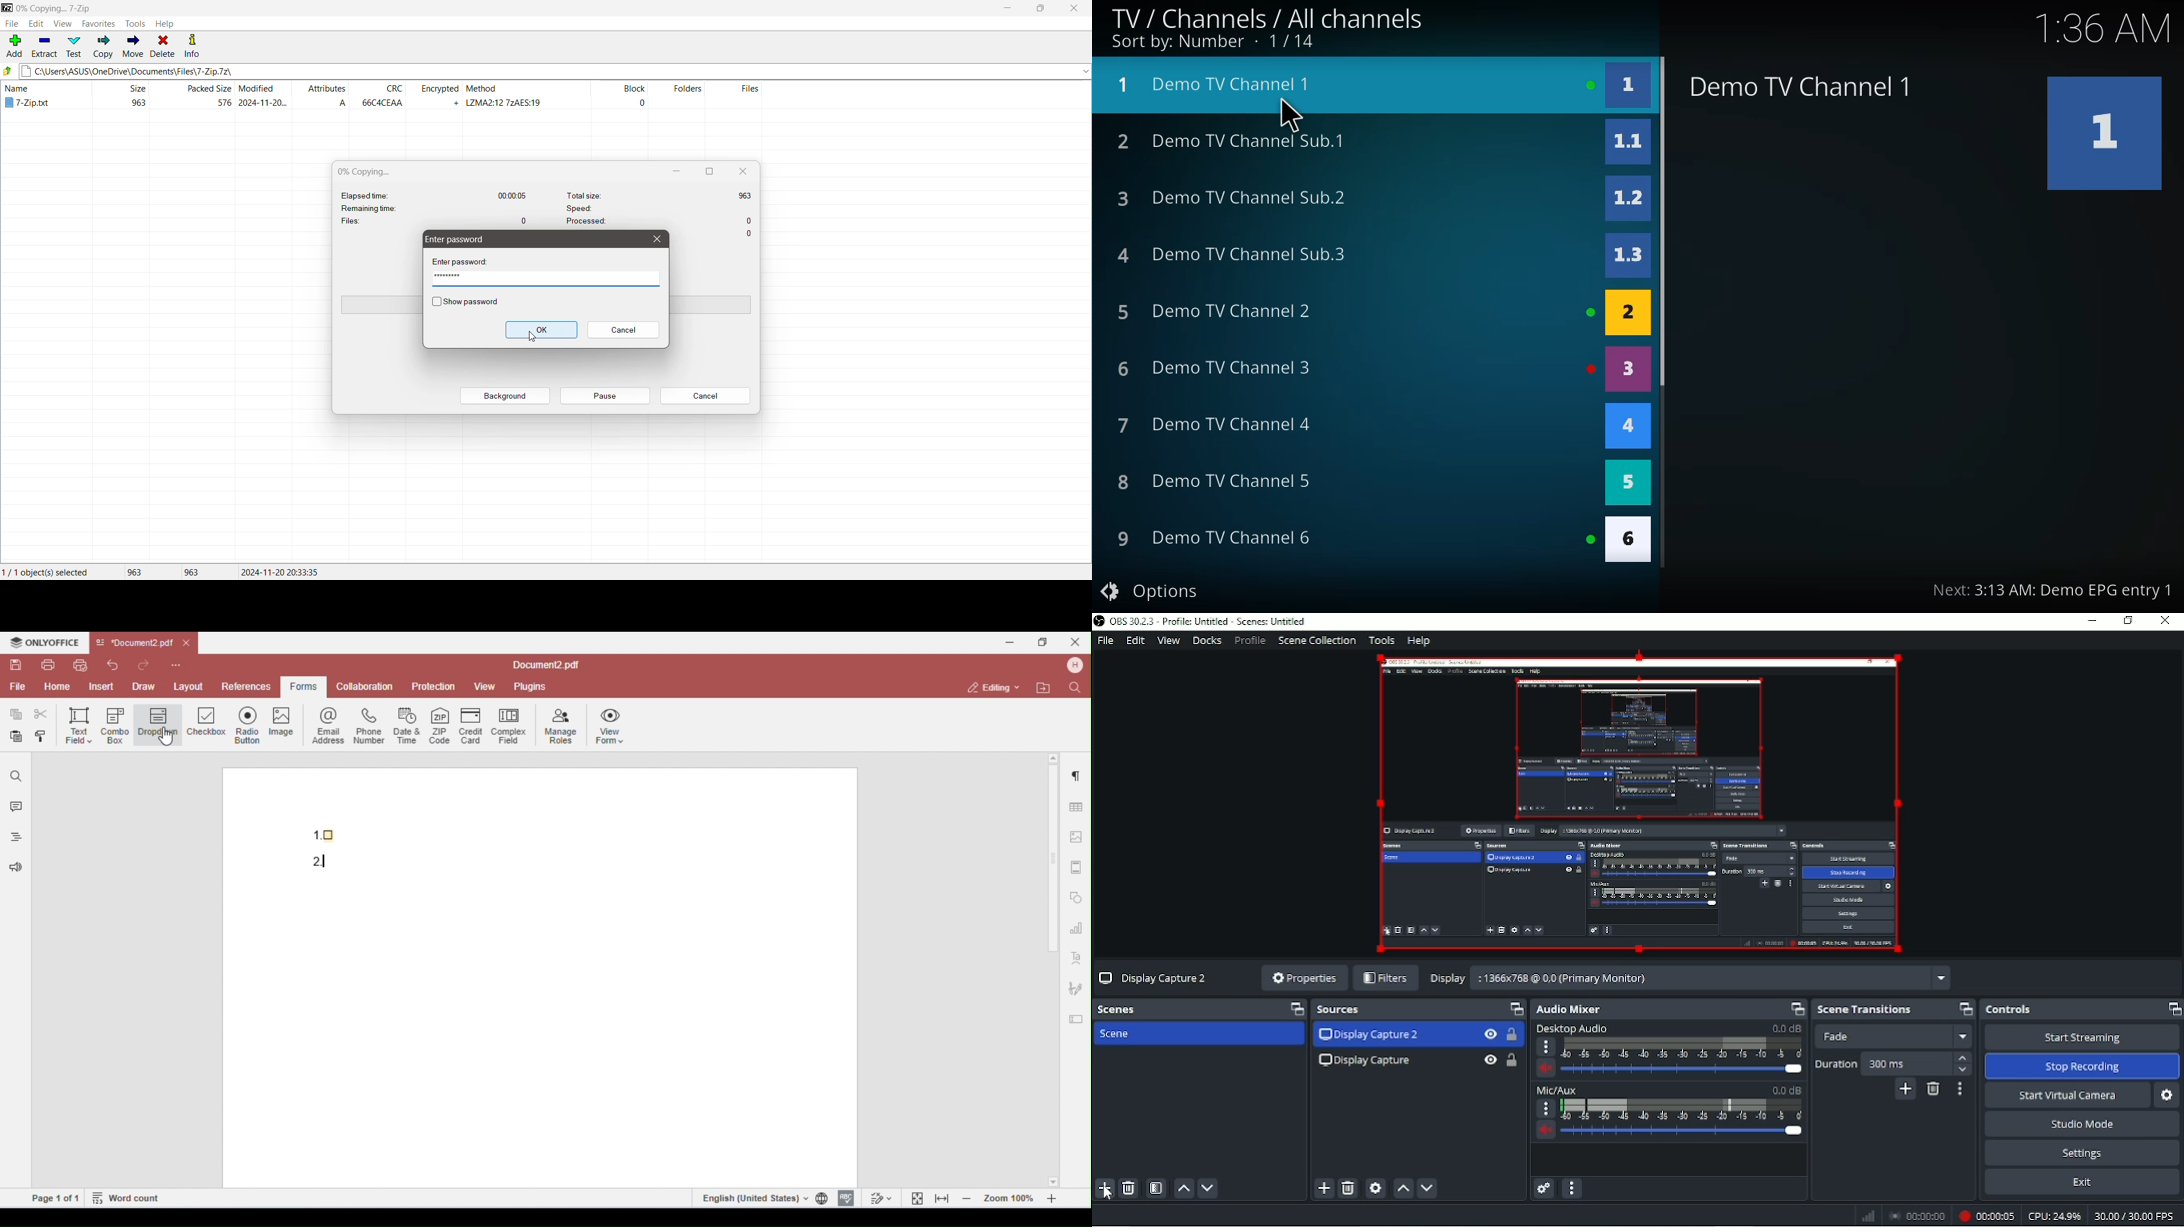 Image resolution: width=2184 pixels, height=1232 pixels. I want to click on Filters, so click(1388, 979).